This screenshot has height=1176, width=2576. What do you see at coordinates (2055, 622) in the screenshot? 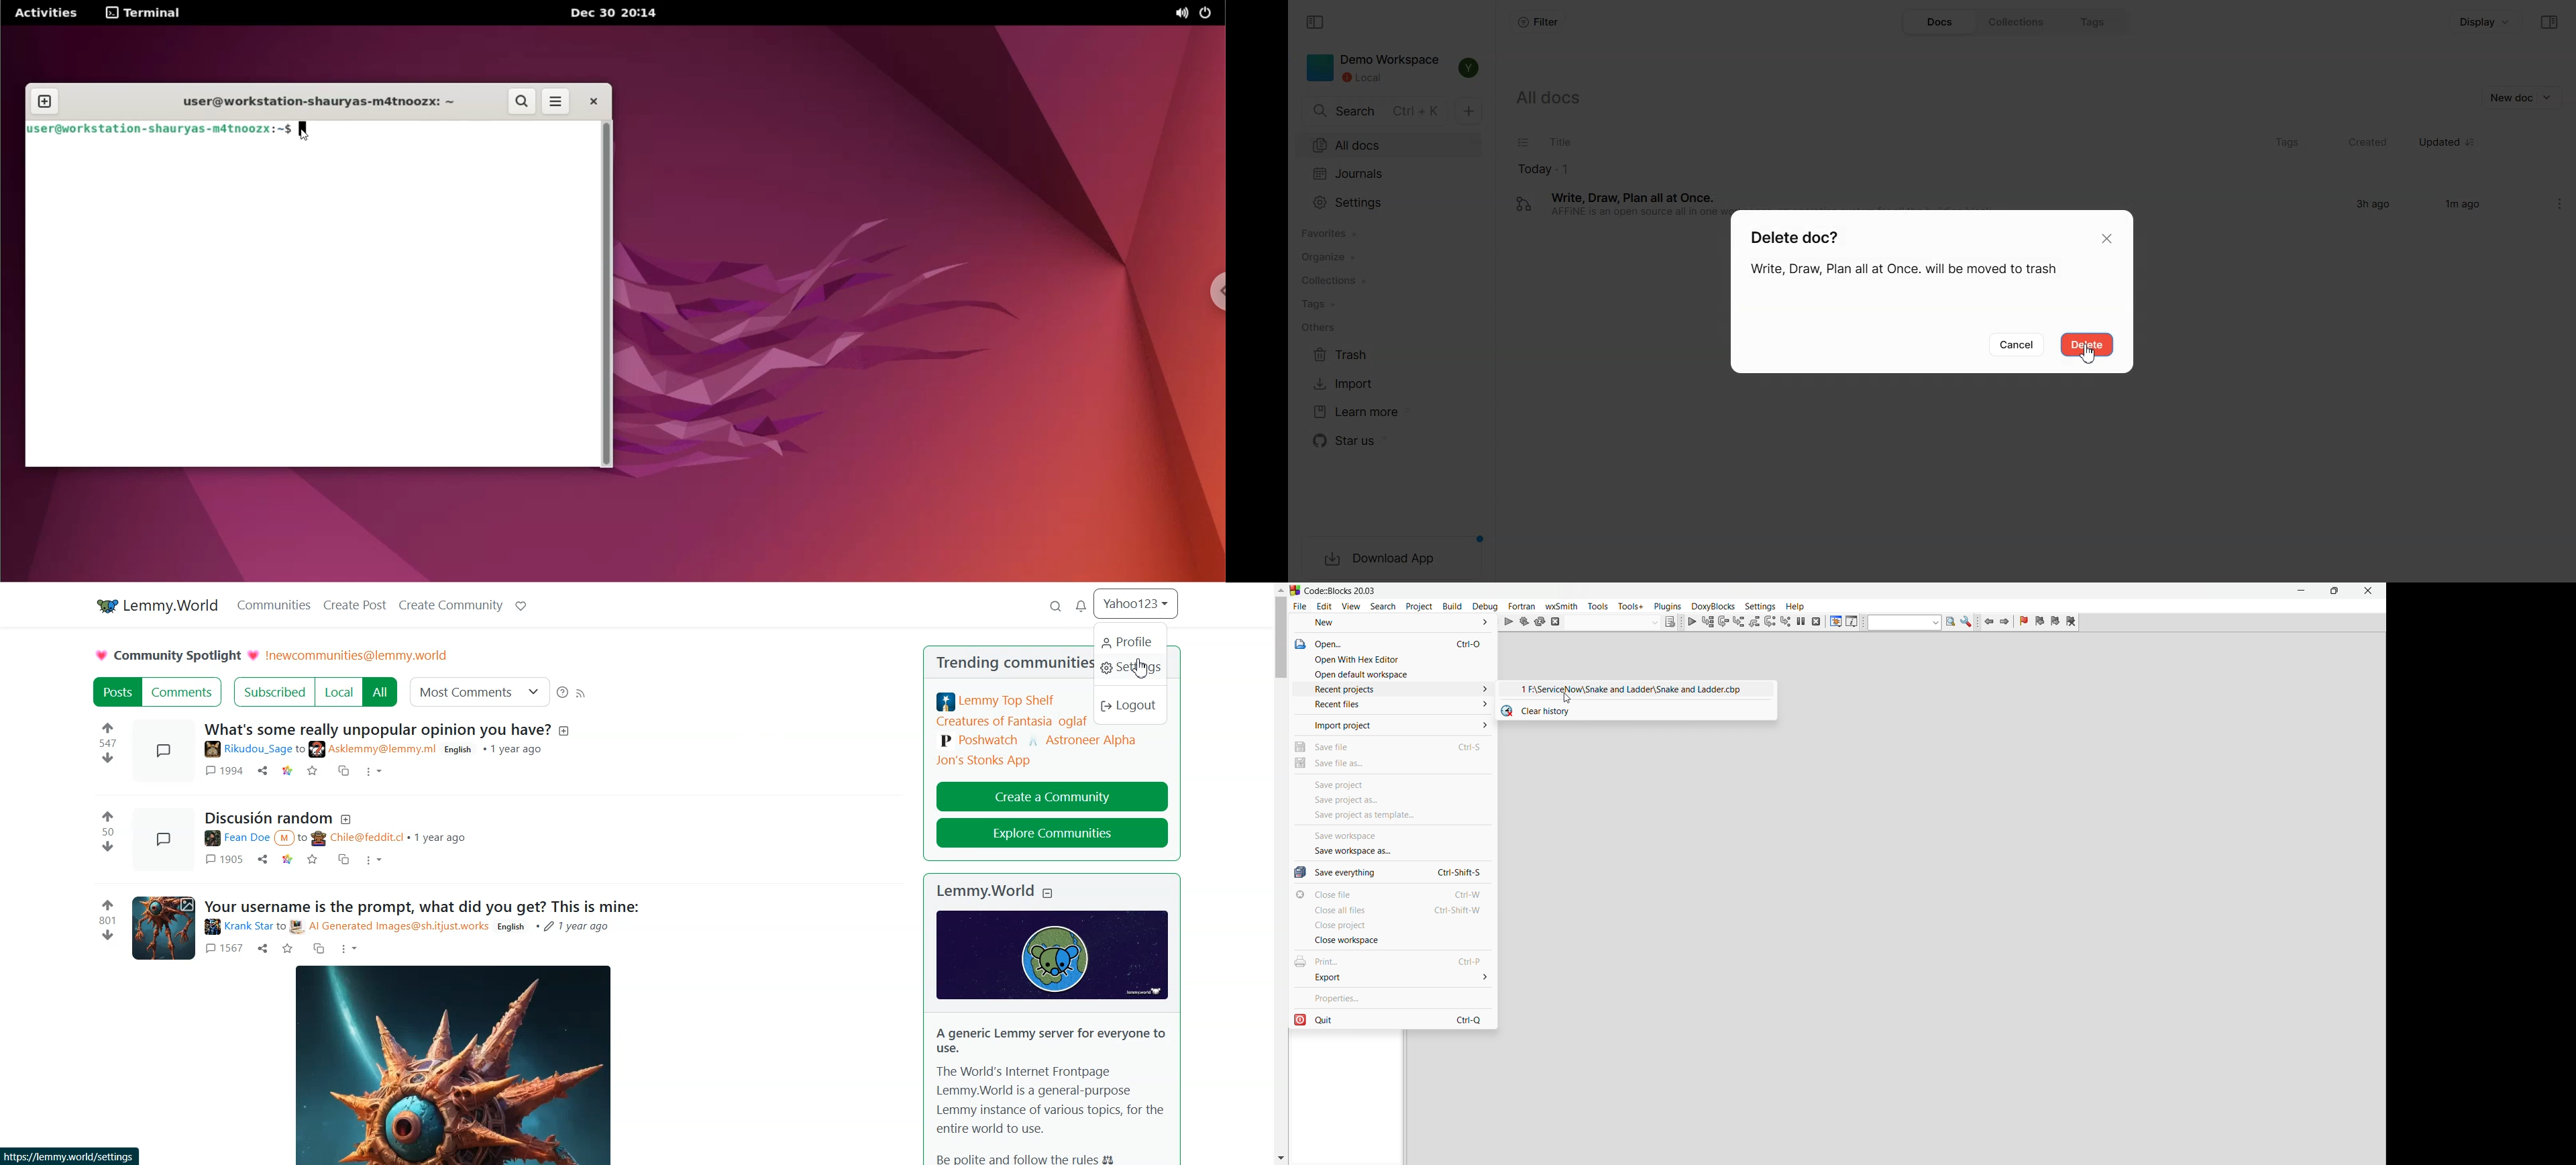
I see `next bookmark` at bounding box center [2055, 622].